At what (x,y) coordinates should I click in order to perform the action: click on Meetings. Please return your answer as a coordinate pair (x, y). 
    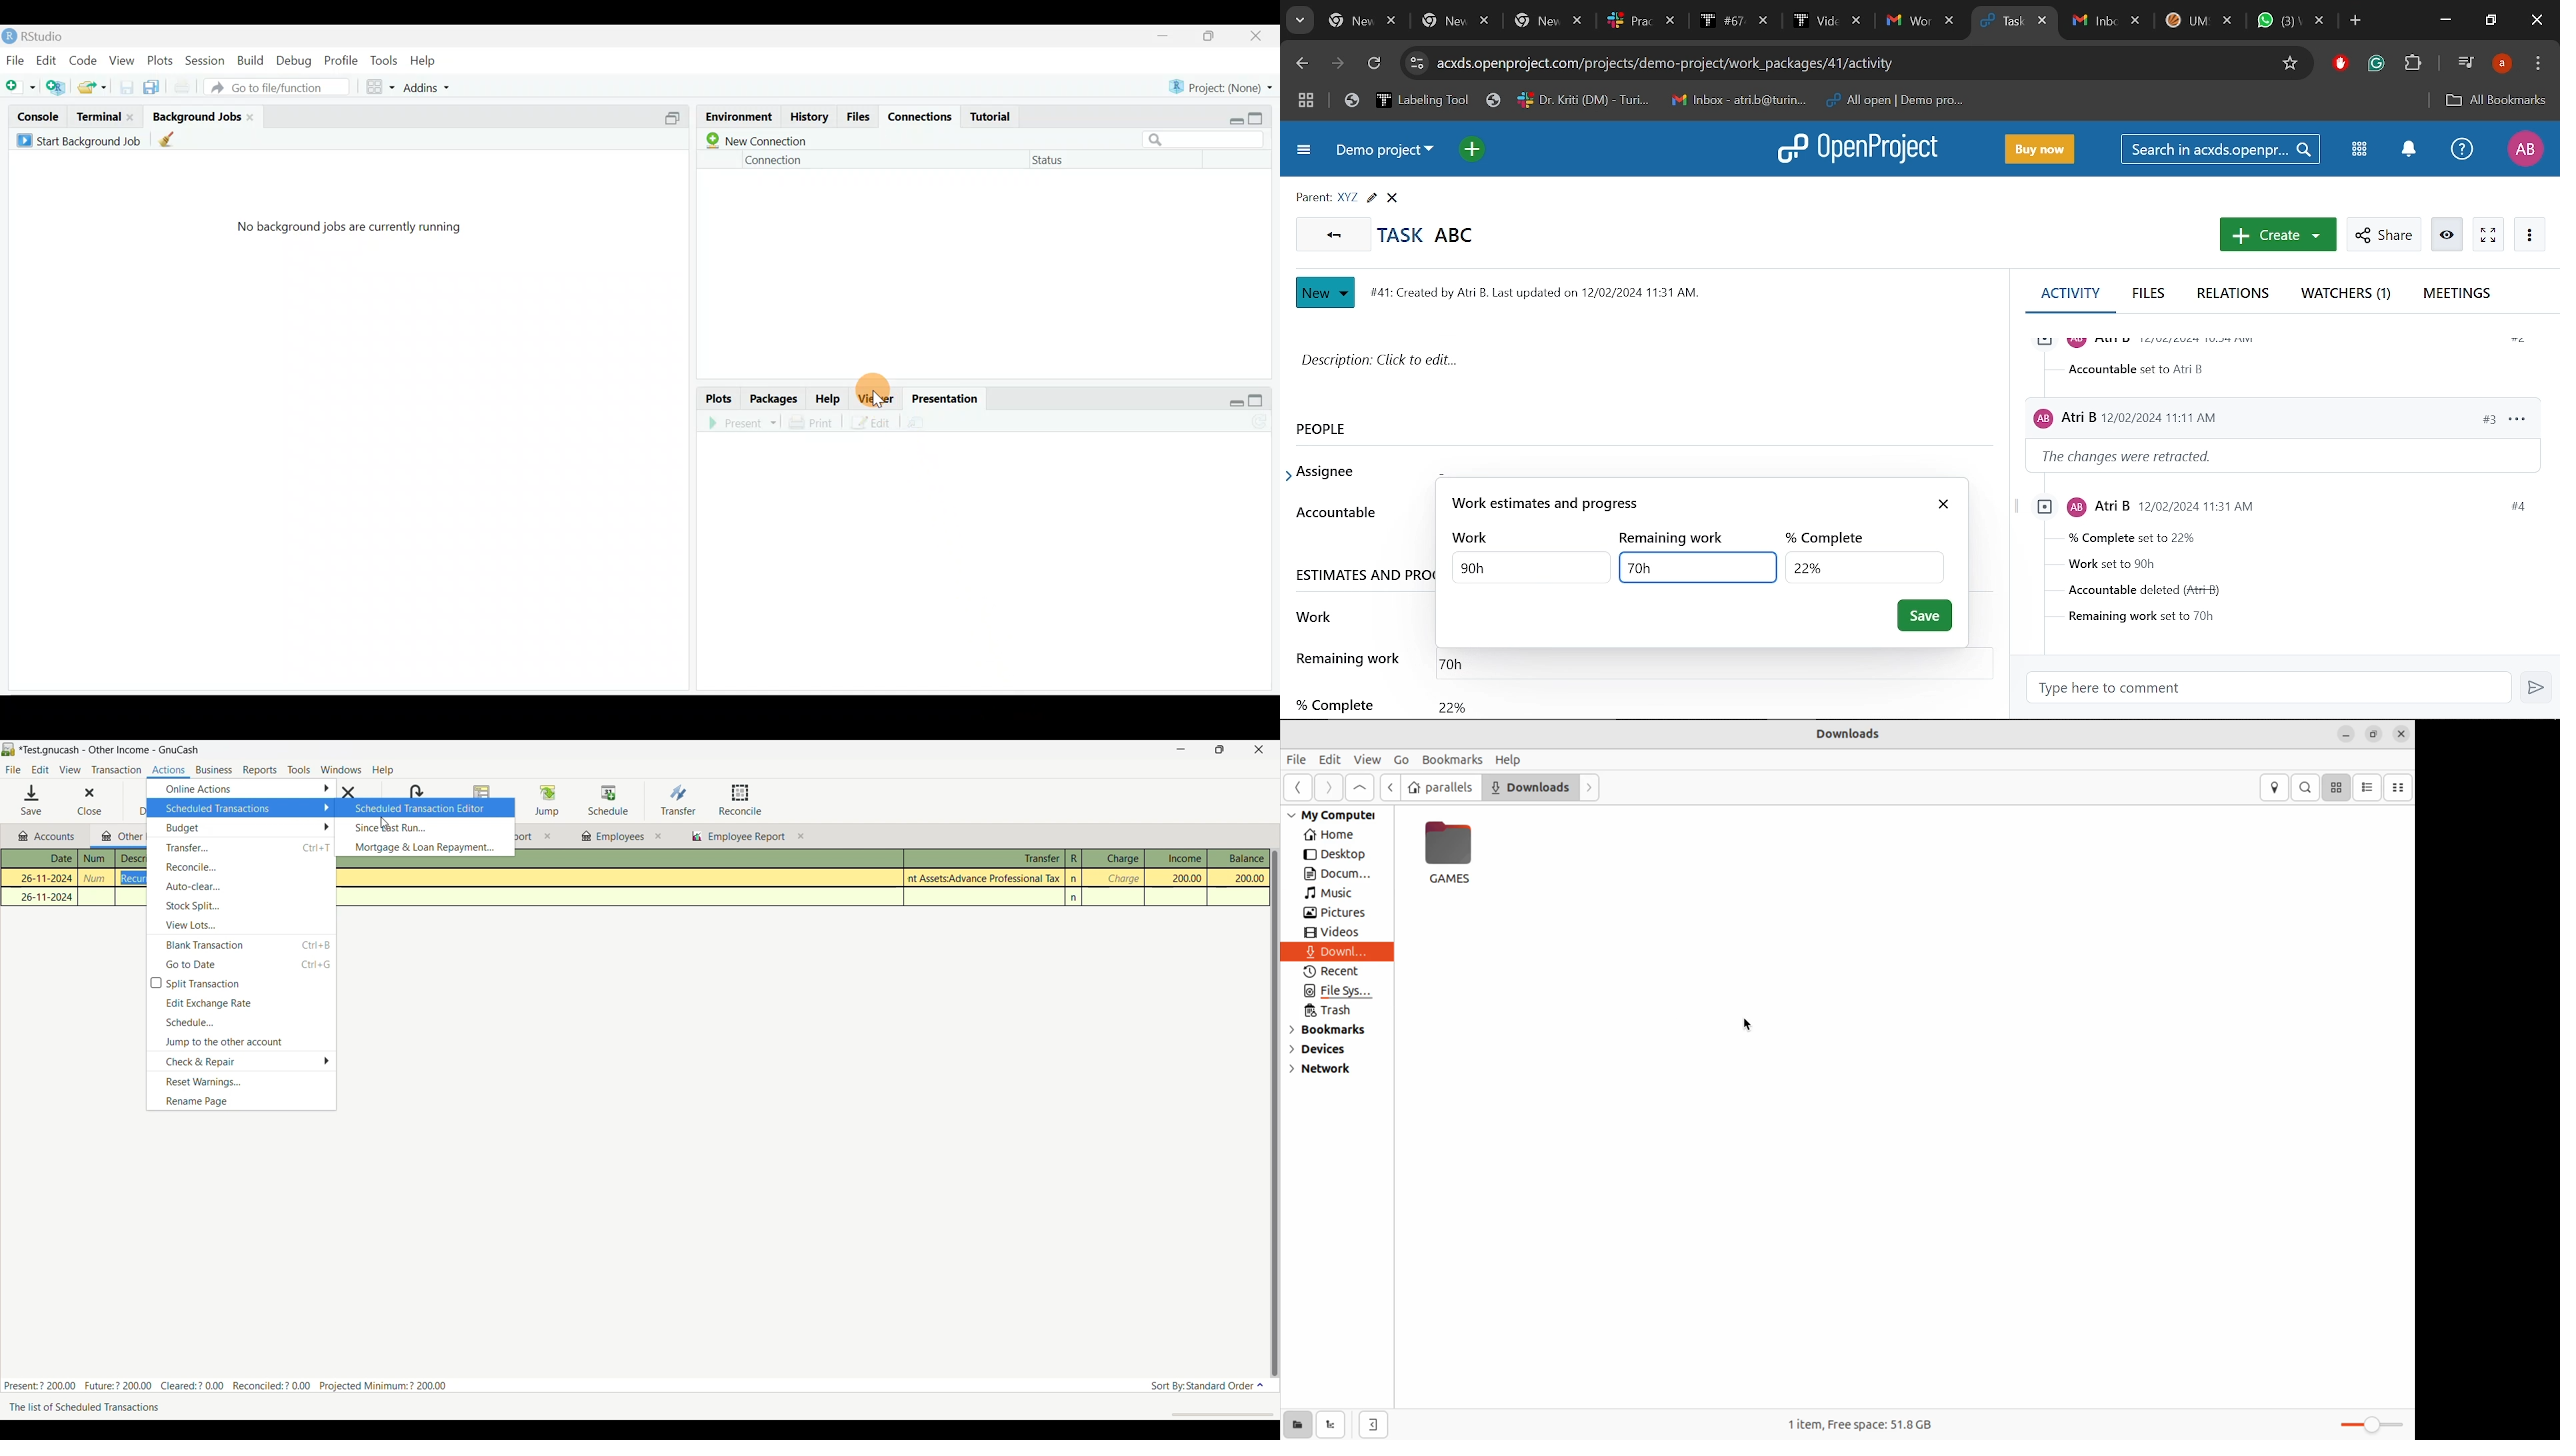
    Looking at the image, I should click on (2457, 294).